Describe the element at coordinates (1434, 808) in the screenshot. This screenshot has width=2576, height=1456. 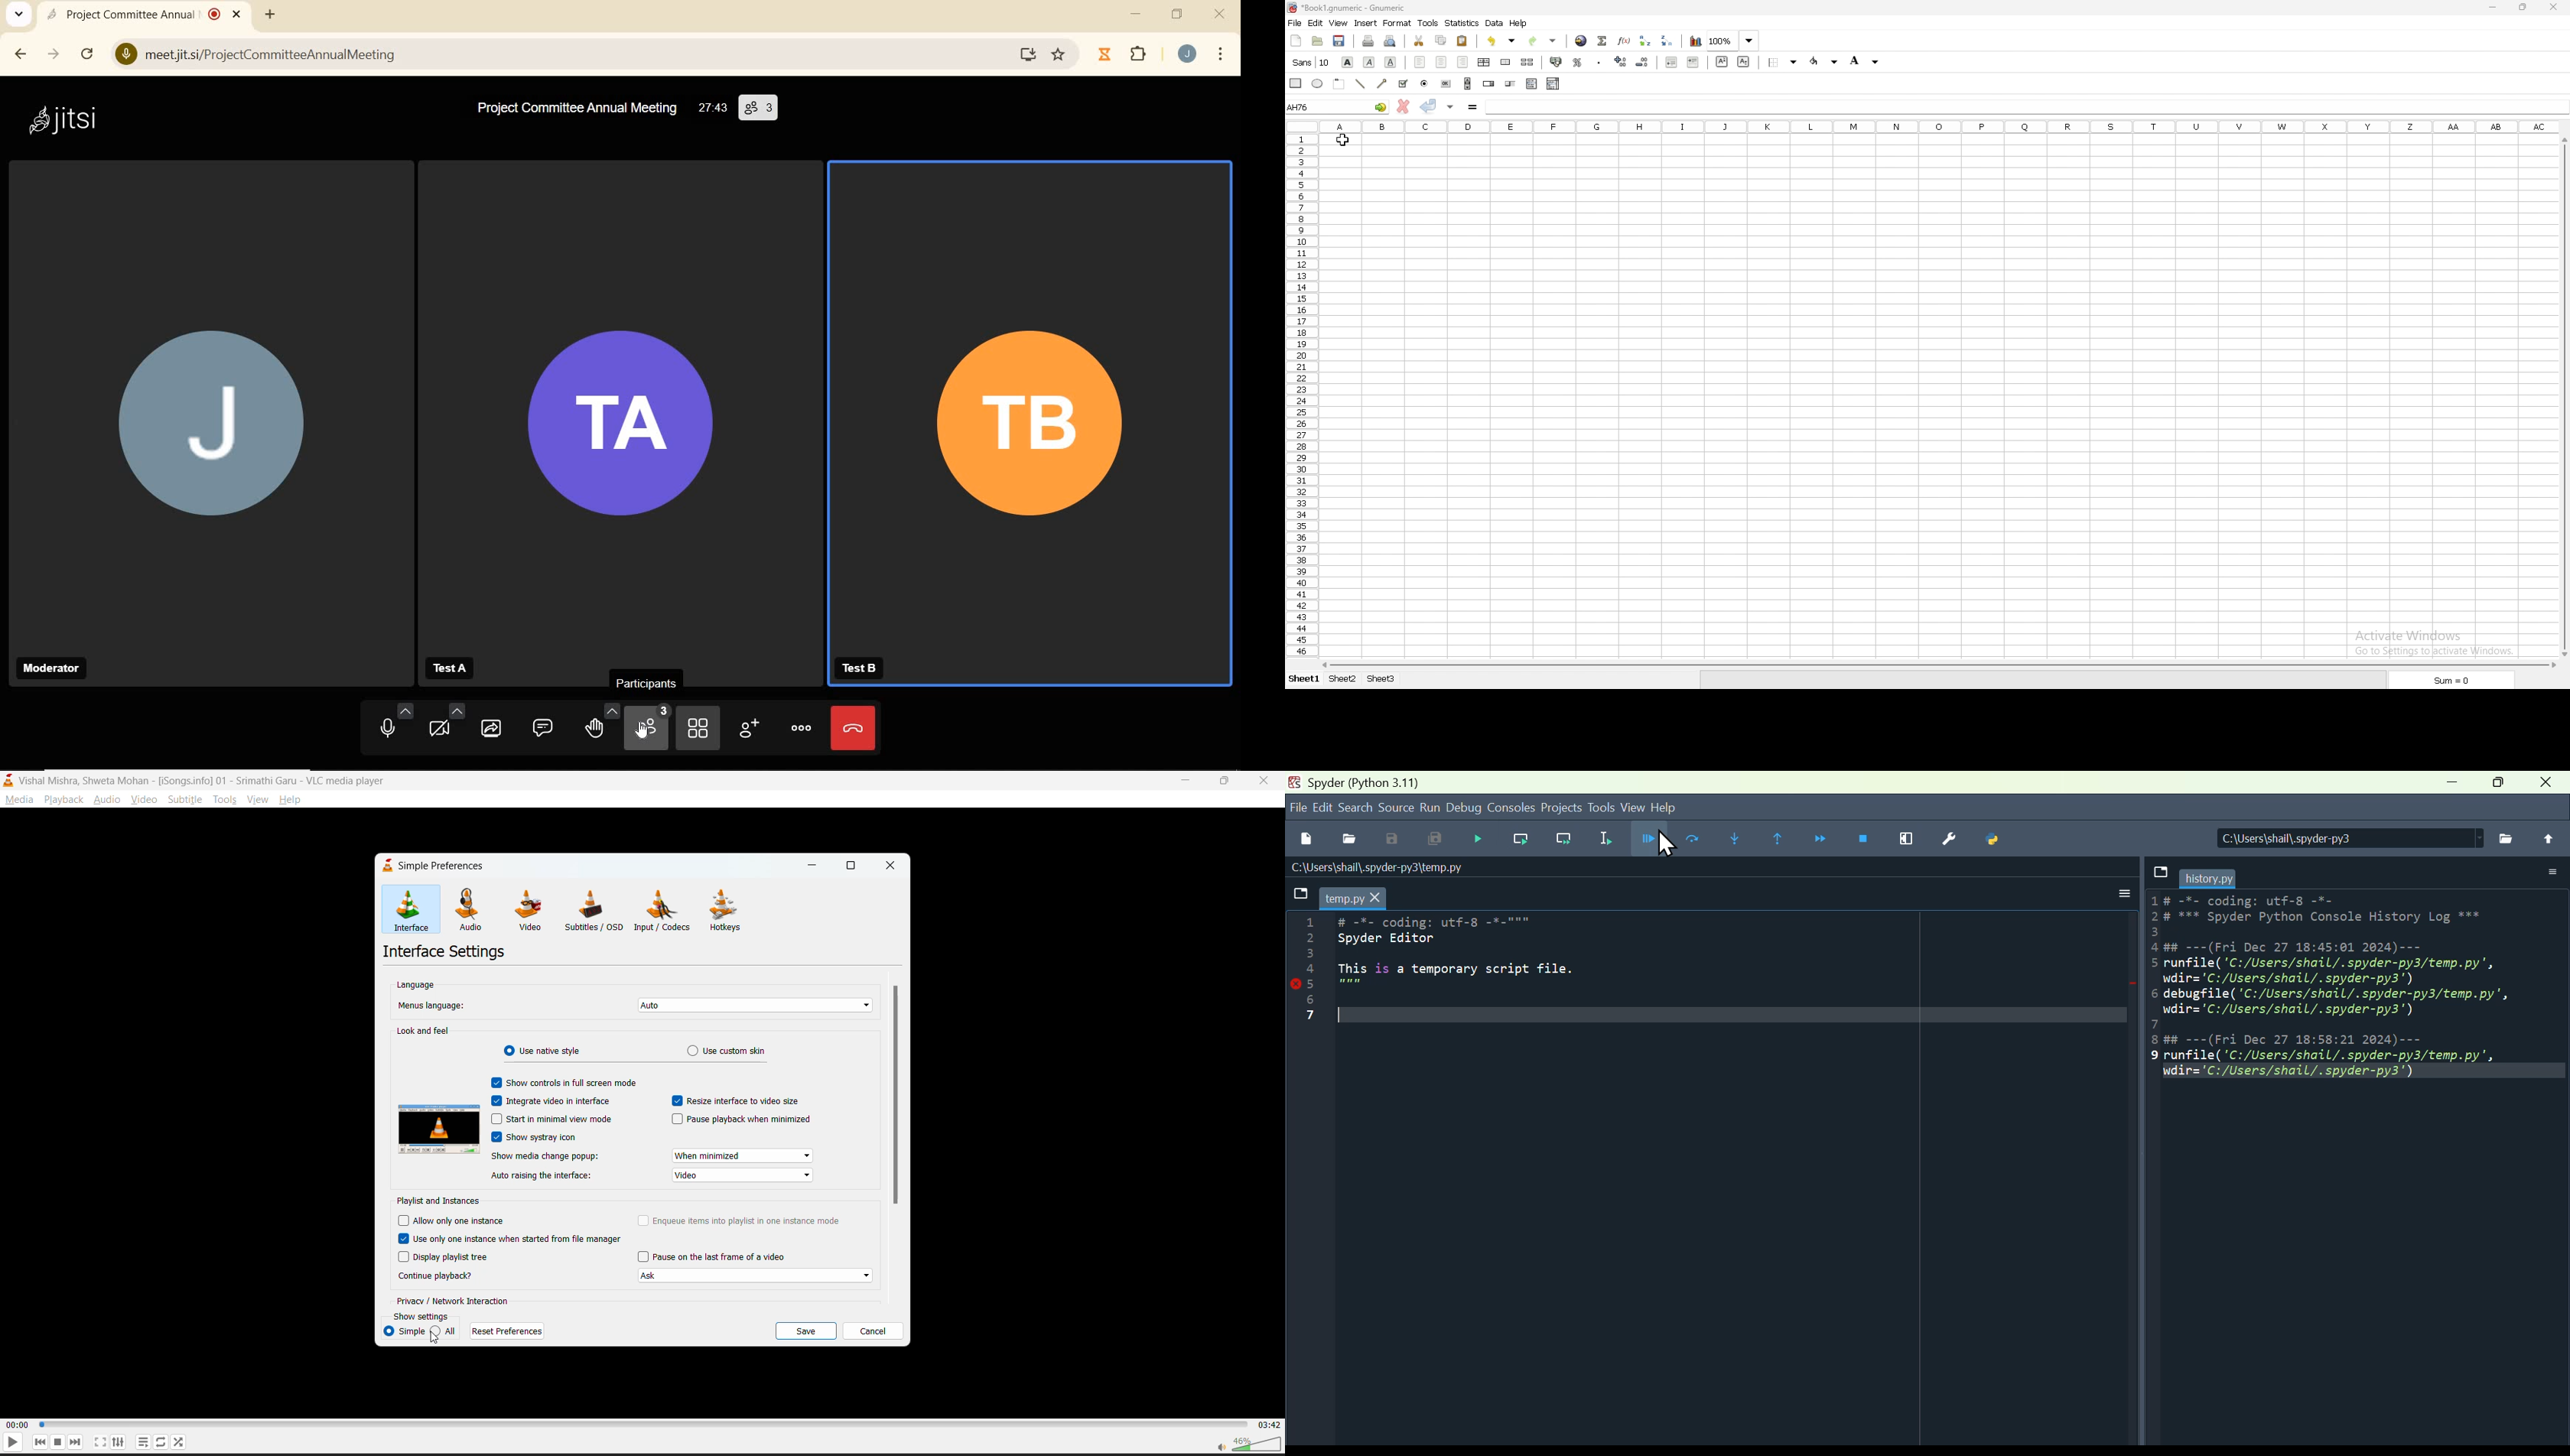
I see `` at that location.